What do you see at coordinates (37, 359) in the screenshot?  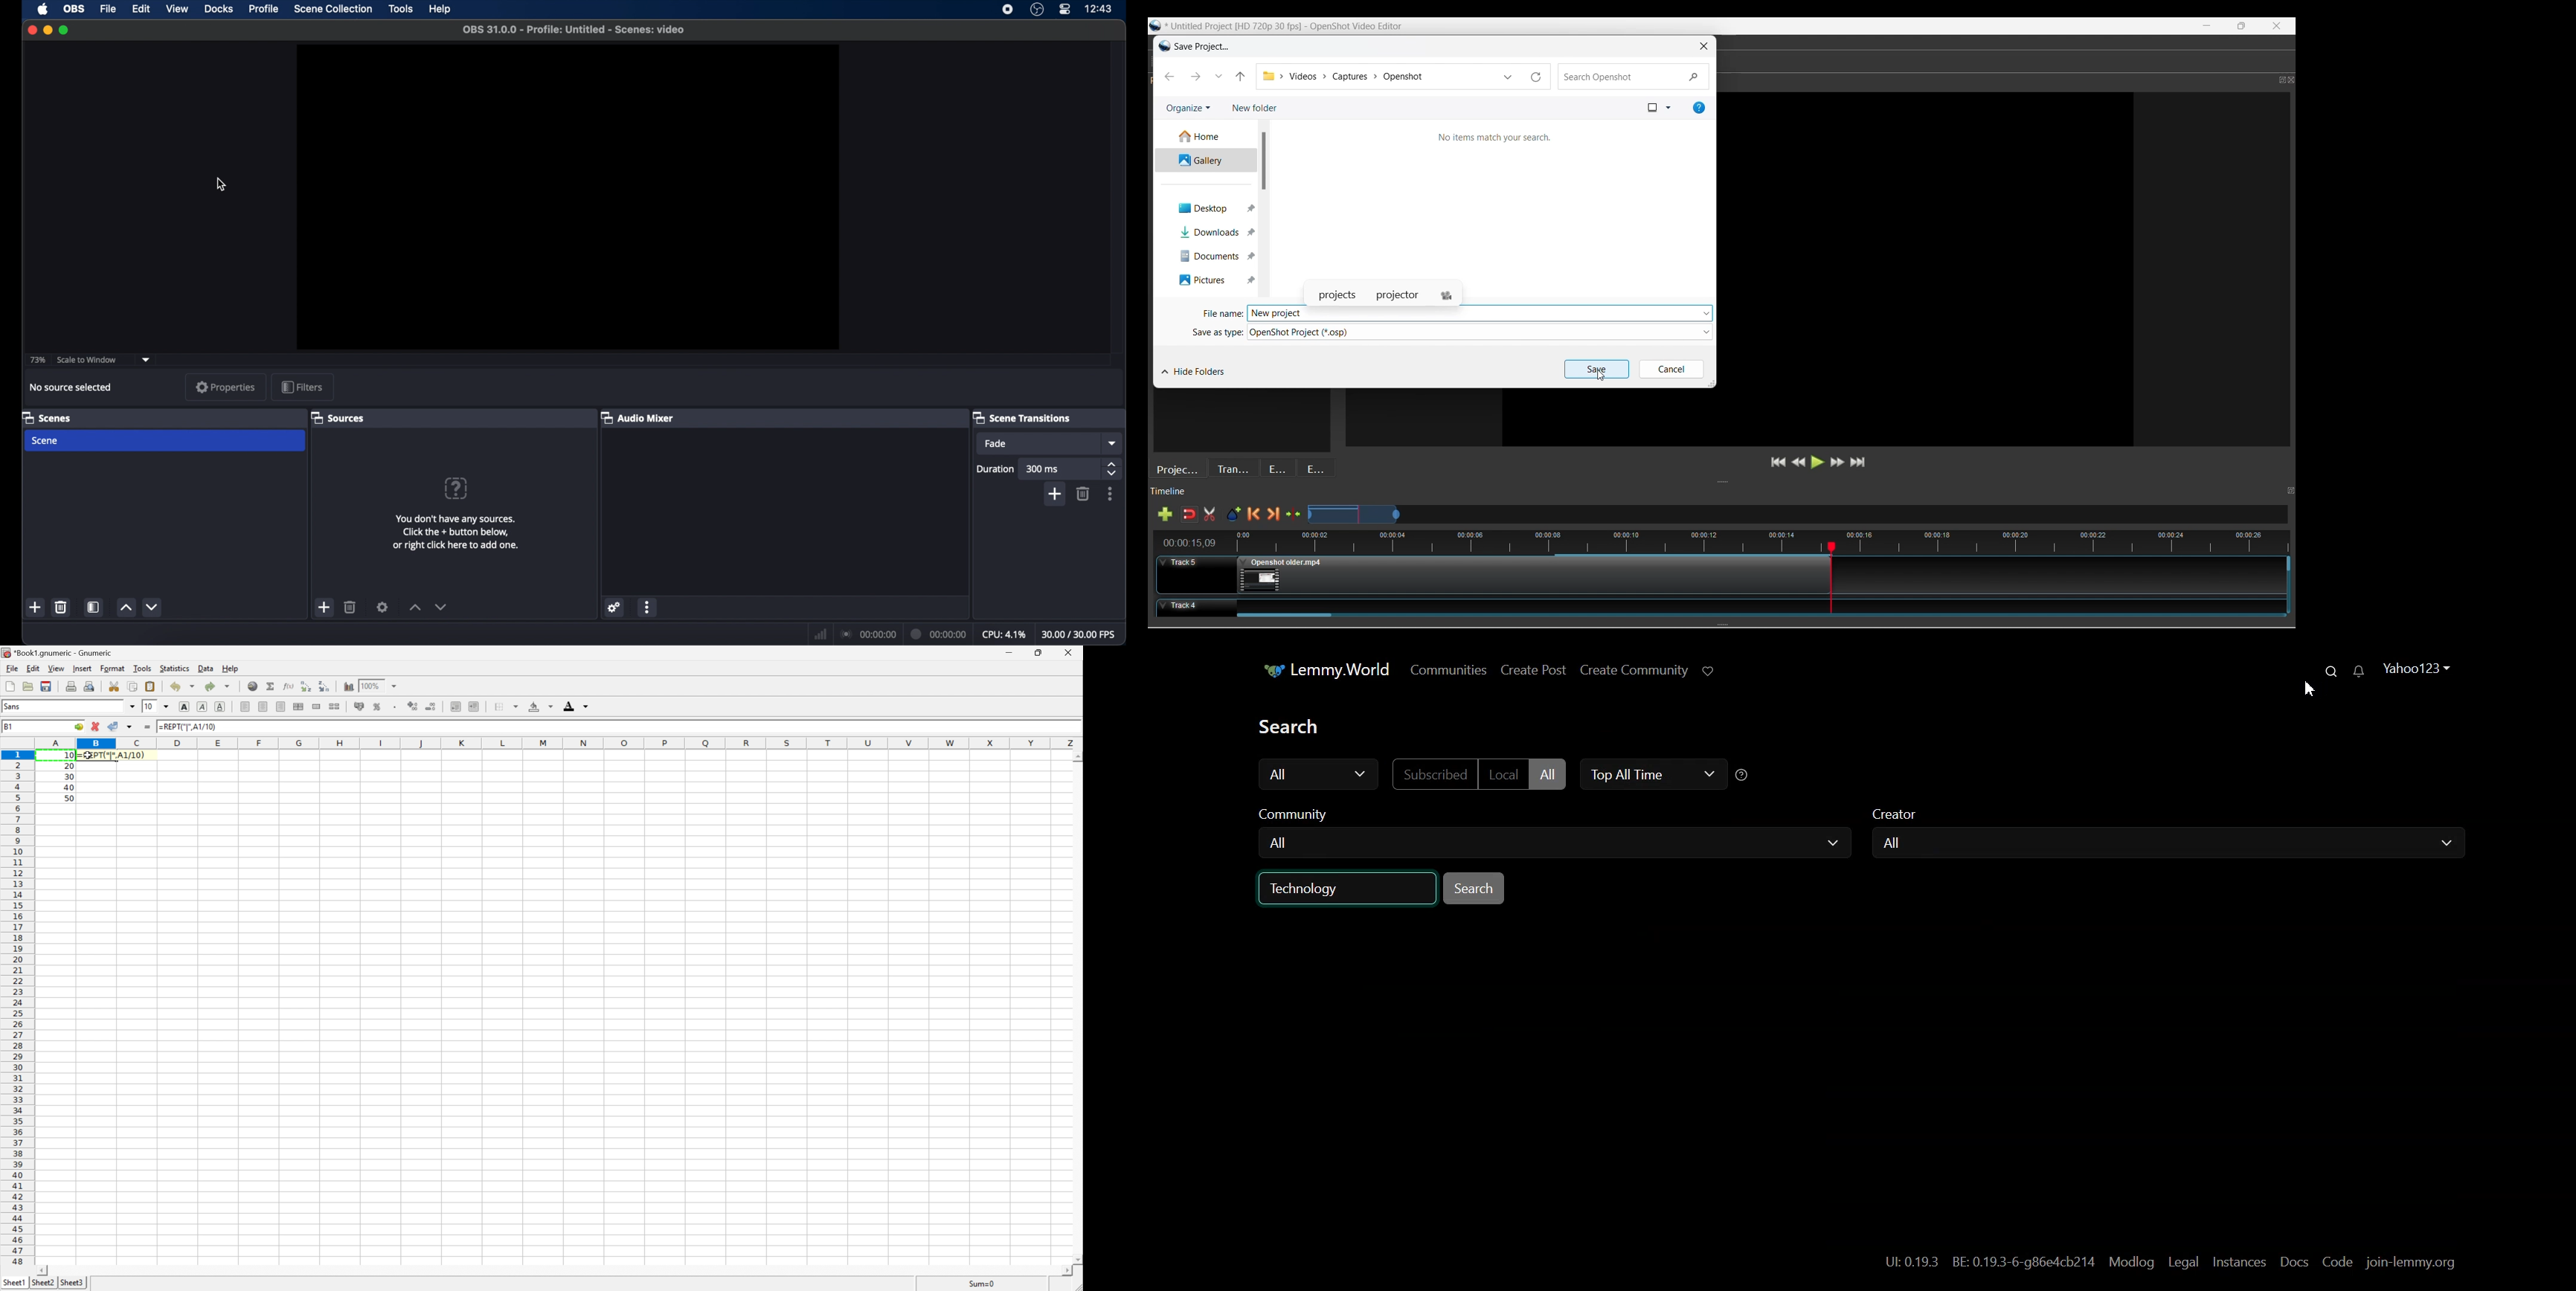 I see `73%` at bounding box center [37, 359].